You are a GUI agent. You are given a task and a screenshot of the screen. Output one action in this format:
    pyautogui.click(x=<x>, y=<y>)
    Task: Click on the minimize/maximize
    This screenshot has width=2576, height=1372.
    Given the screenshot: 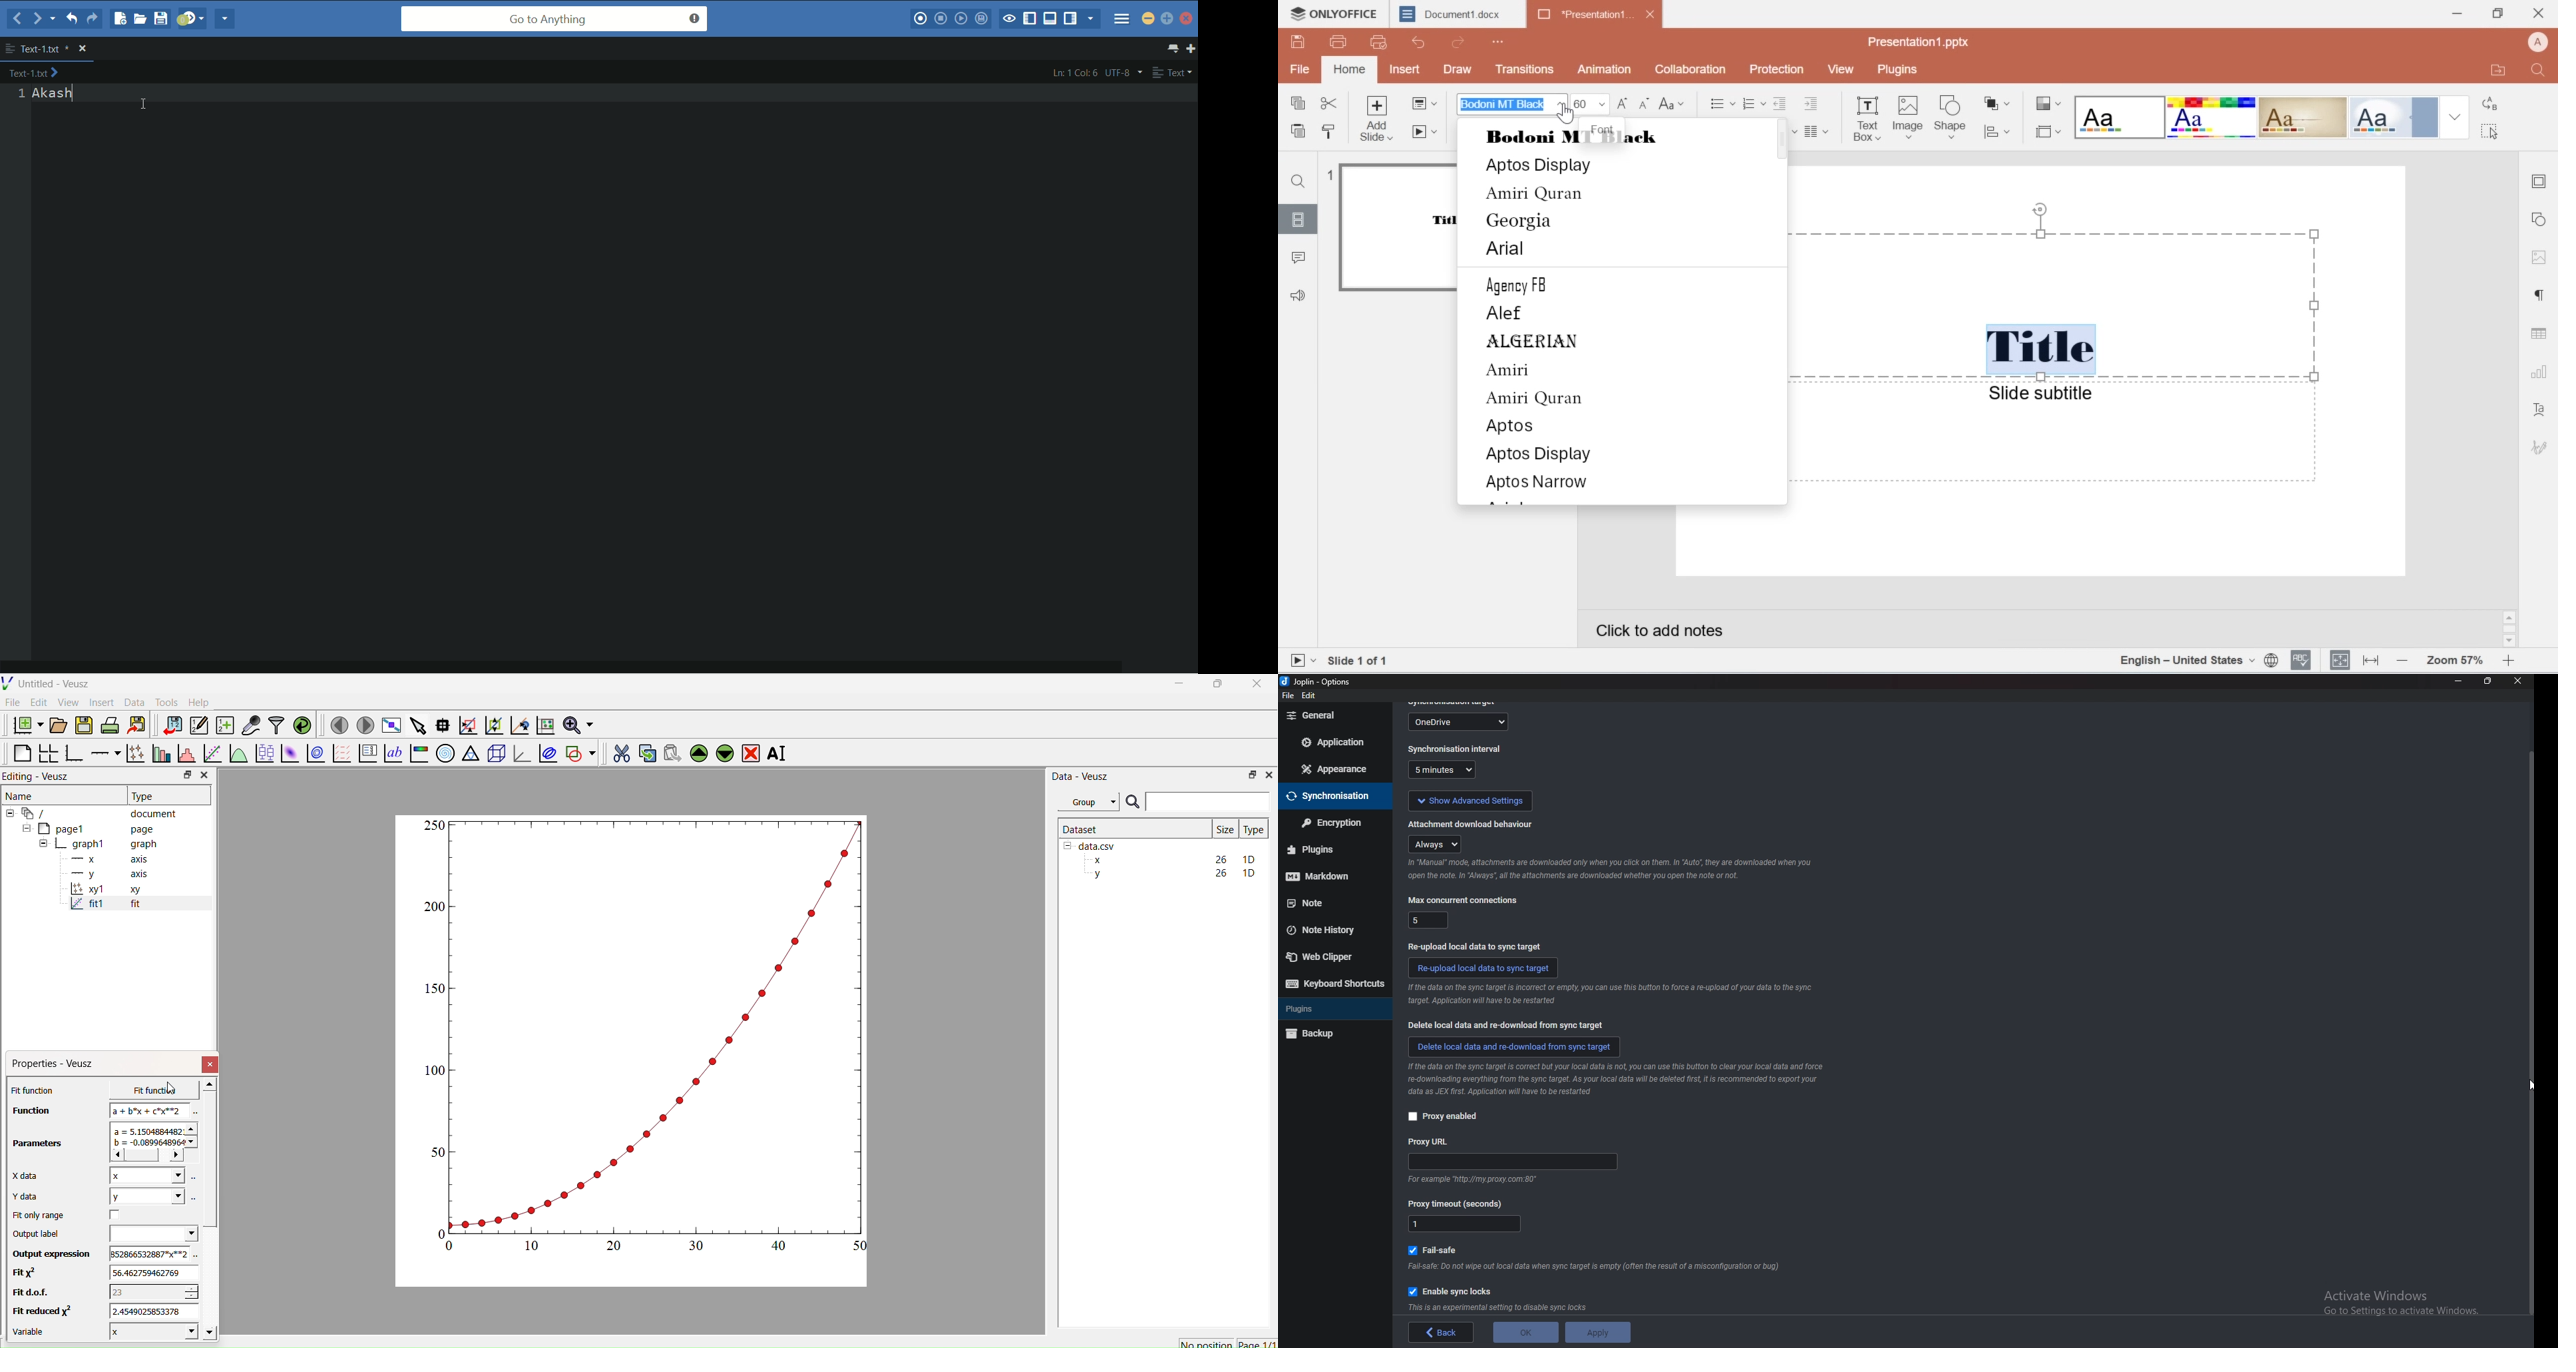 What is the action you would take?
    pyautogui.click(x=2496, y=14)
    